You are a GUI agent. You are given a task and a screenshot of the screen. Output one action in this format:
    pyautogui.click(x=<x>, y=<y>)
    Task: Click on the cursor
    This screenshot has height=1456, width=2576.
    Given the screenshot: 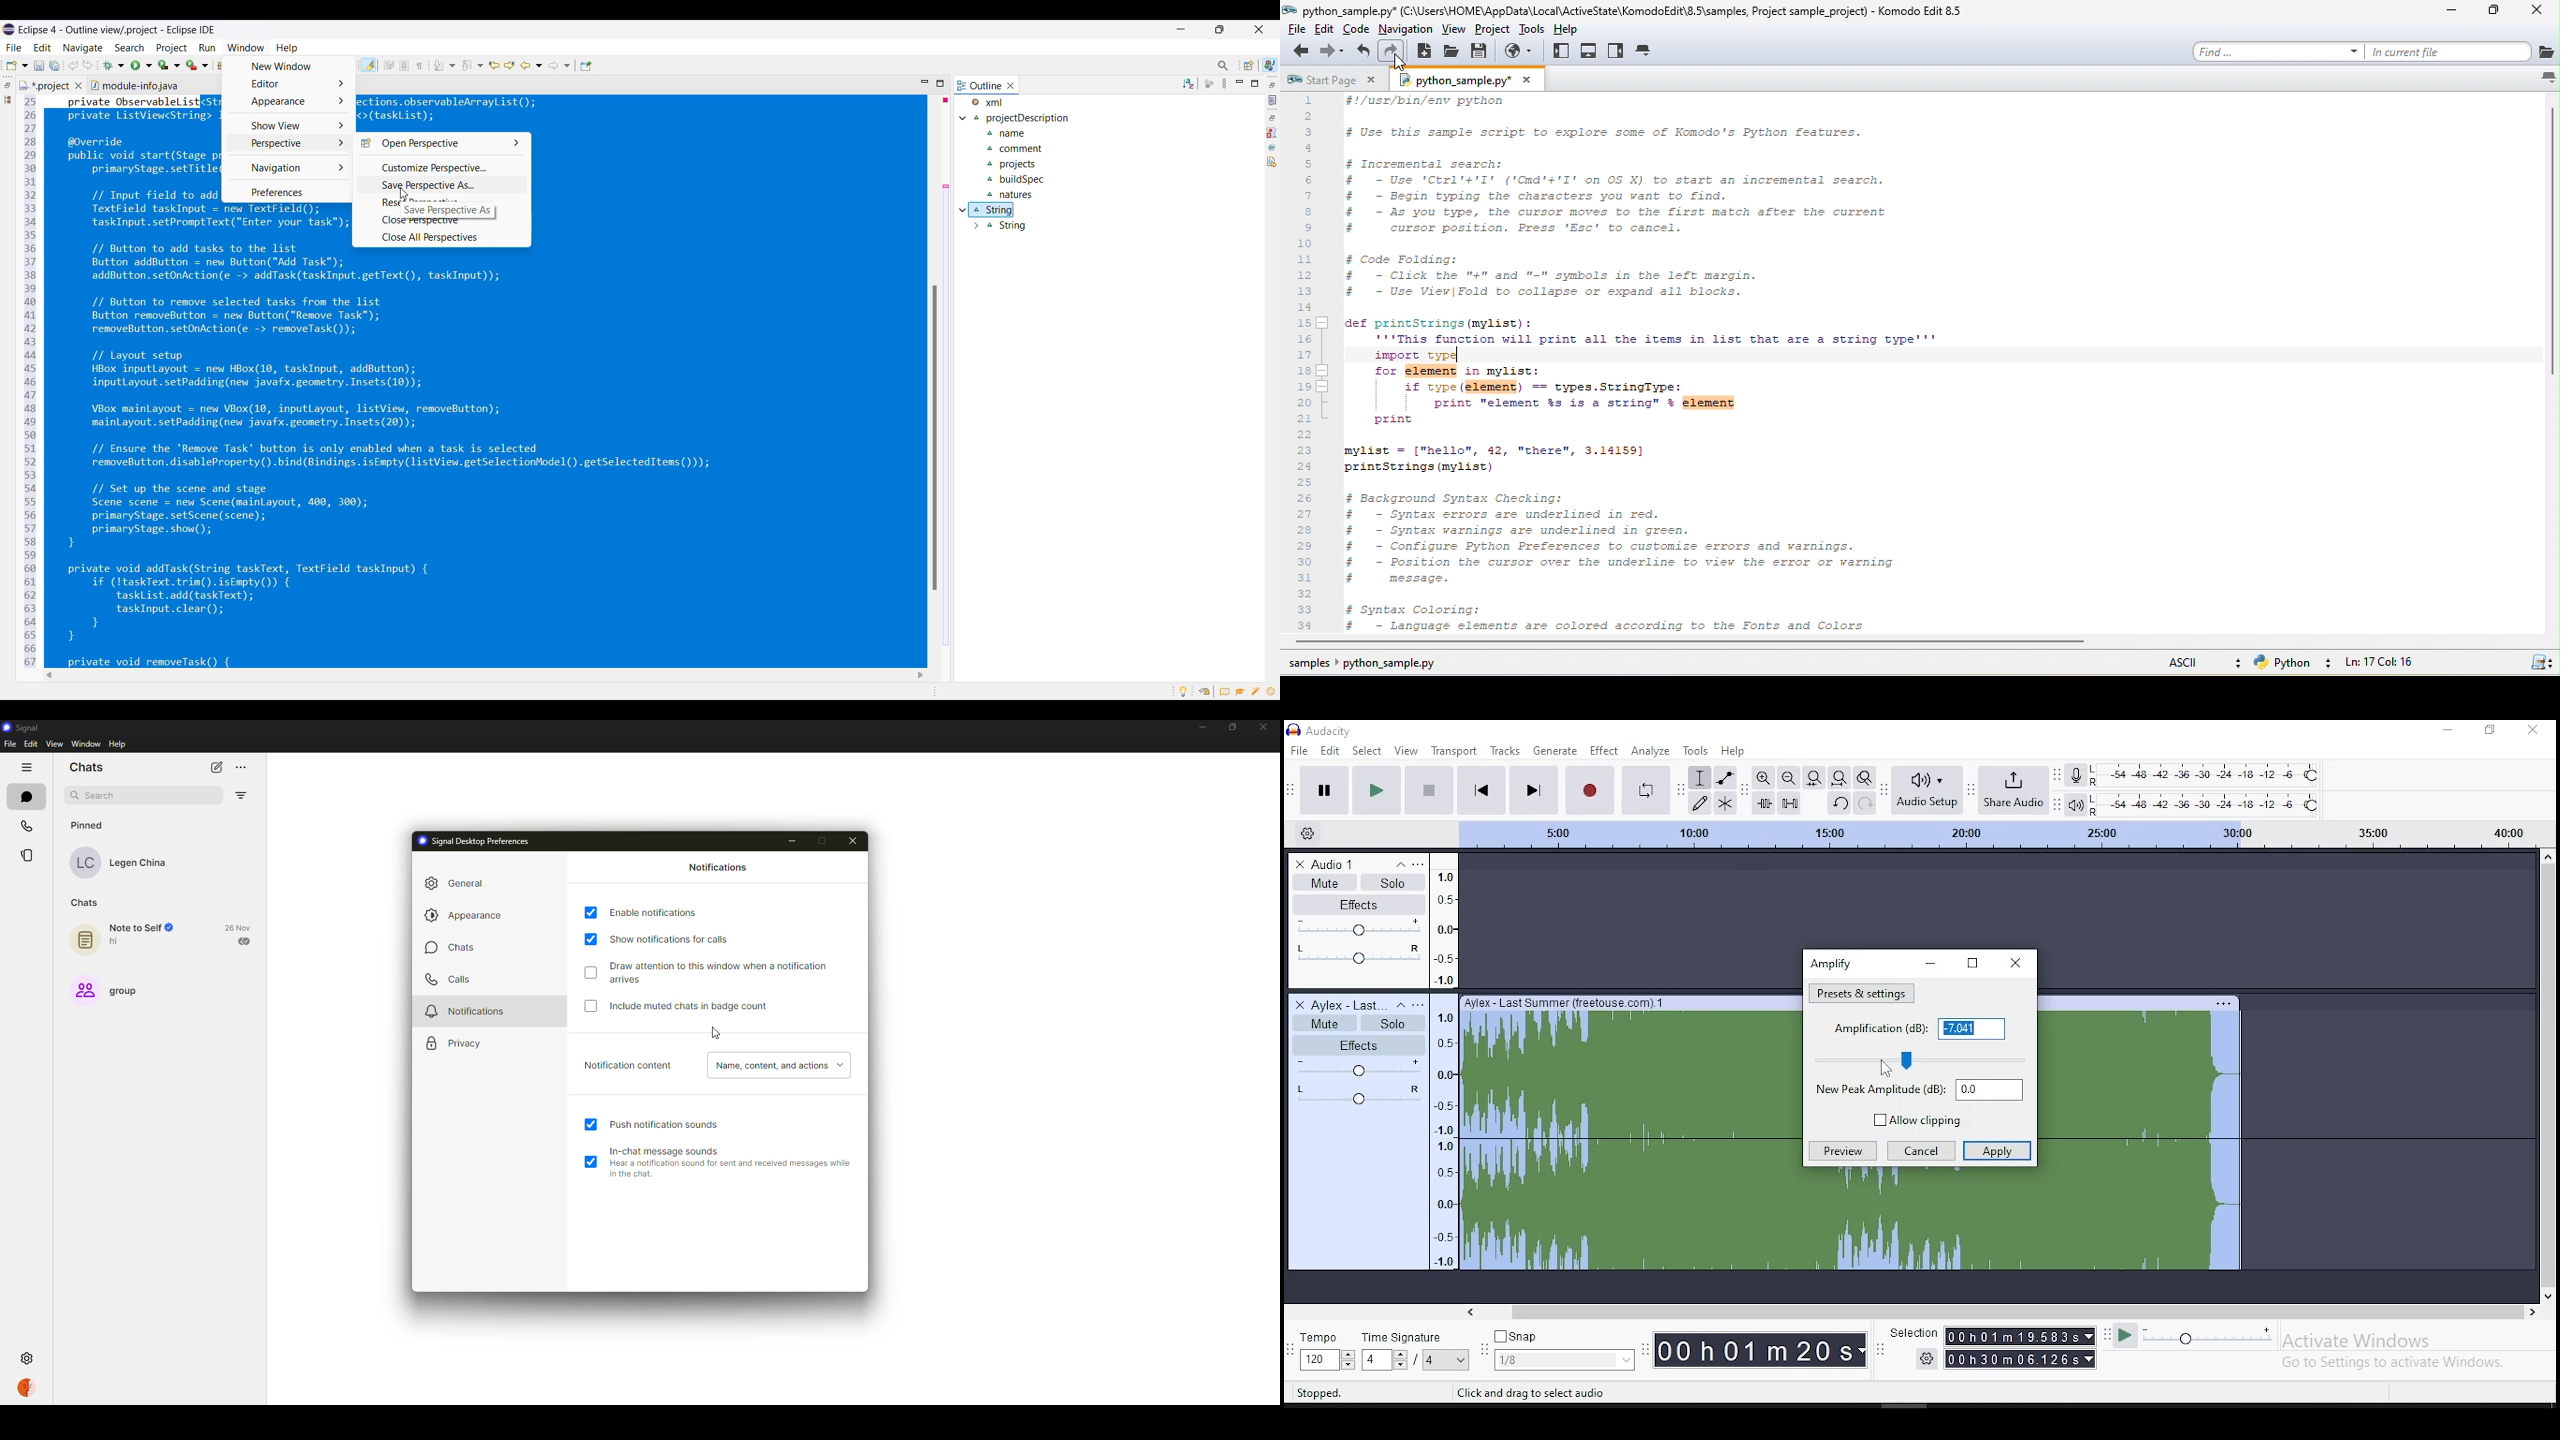 What is the action you would take?
    pyautogui.click(x=717, y=1033)
    